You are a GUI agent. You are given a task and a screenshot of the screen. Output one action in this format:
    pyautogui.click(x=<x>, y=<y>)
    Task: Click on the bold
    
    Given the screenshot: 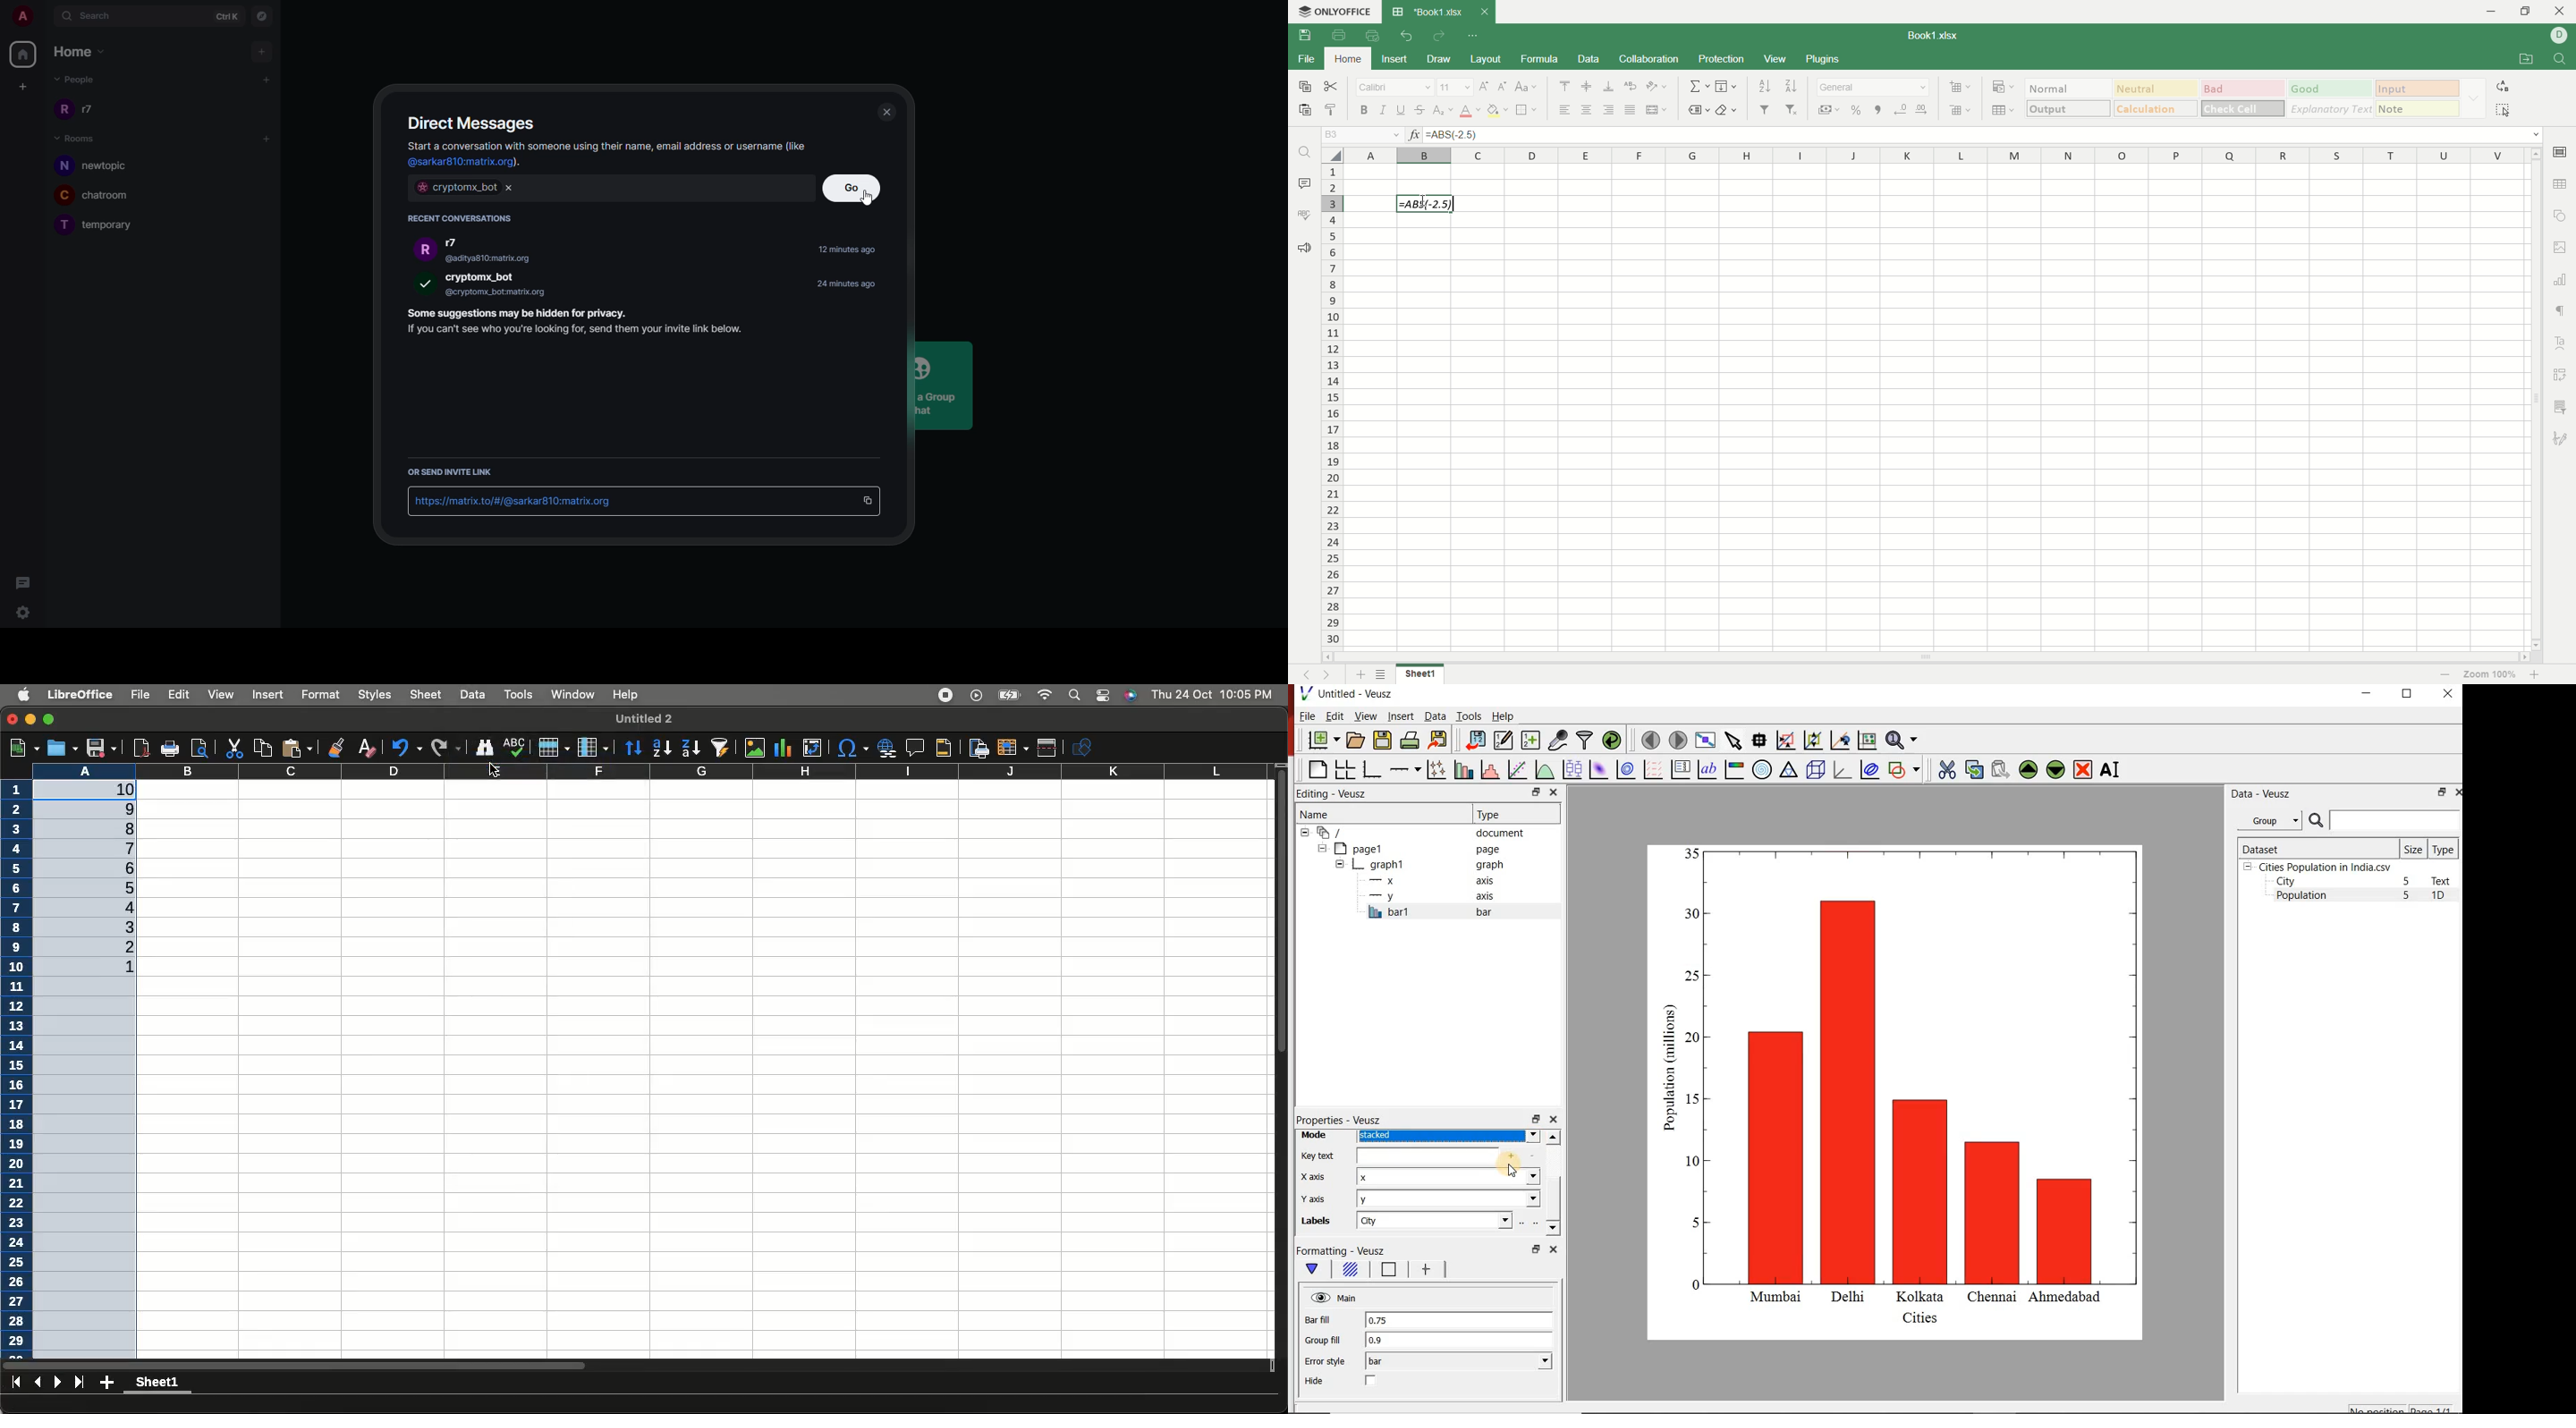 What is the action you would take?
    pyautogui.click(x=1366, y=109)
    